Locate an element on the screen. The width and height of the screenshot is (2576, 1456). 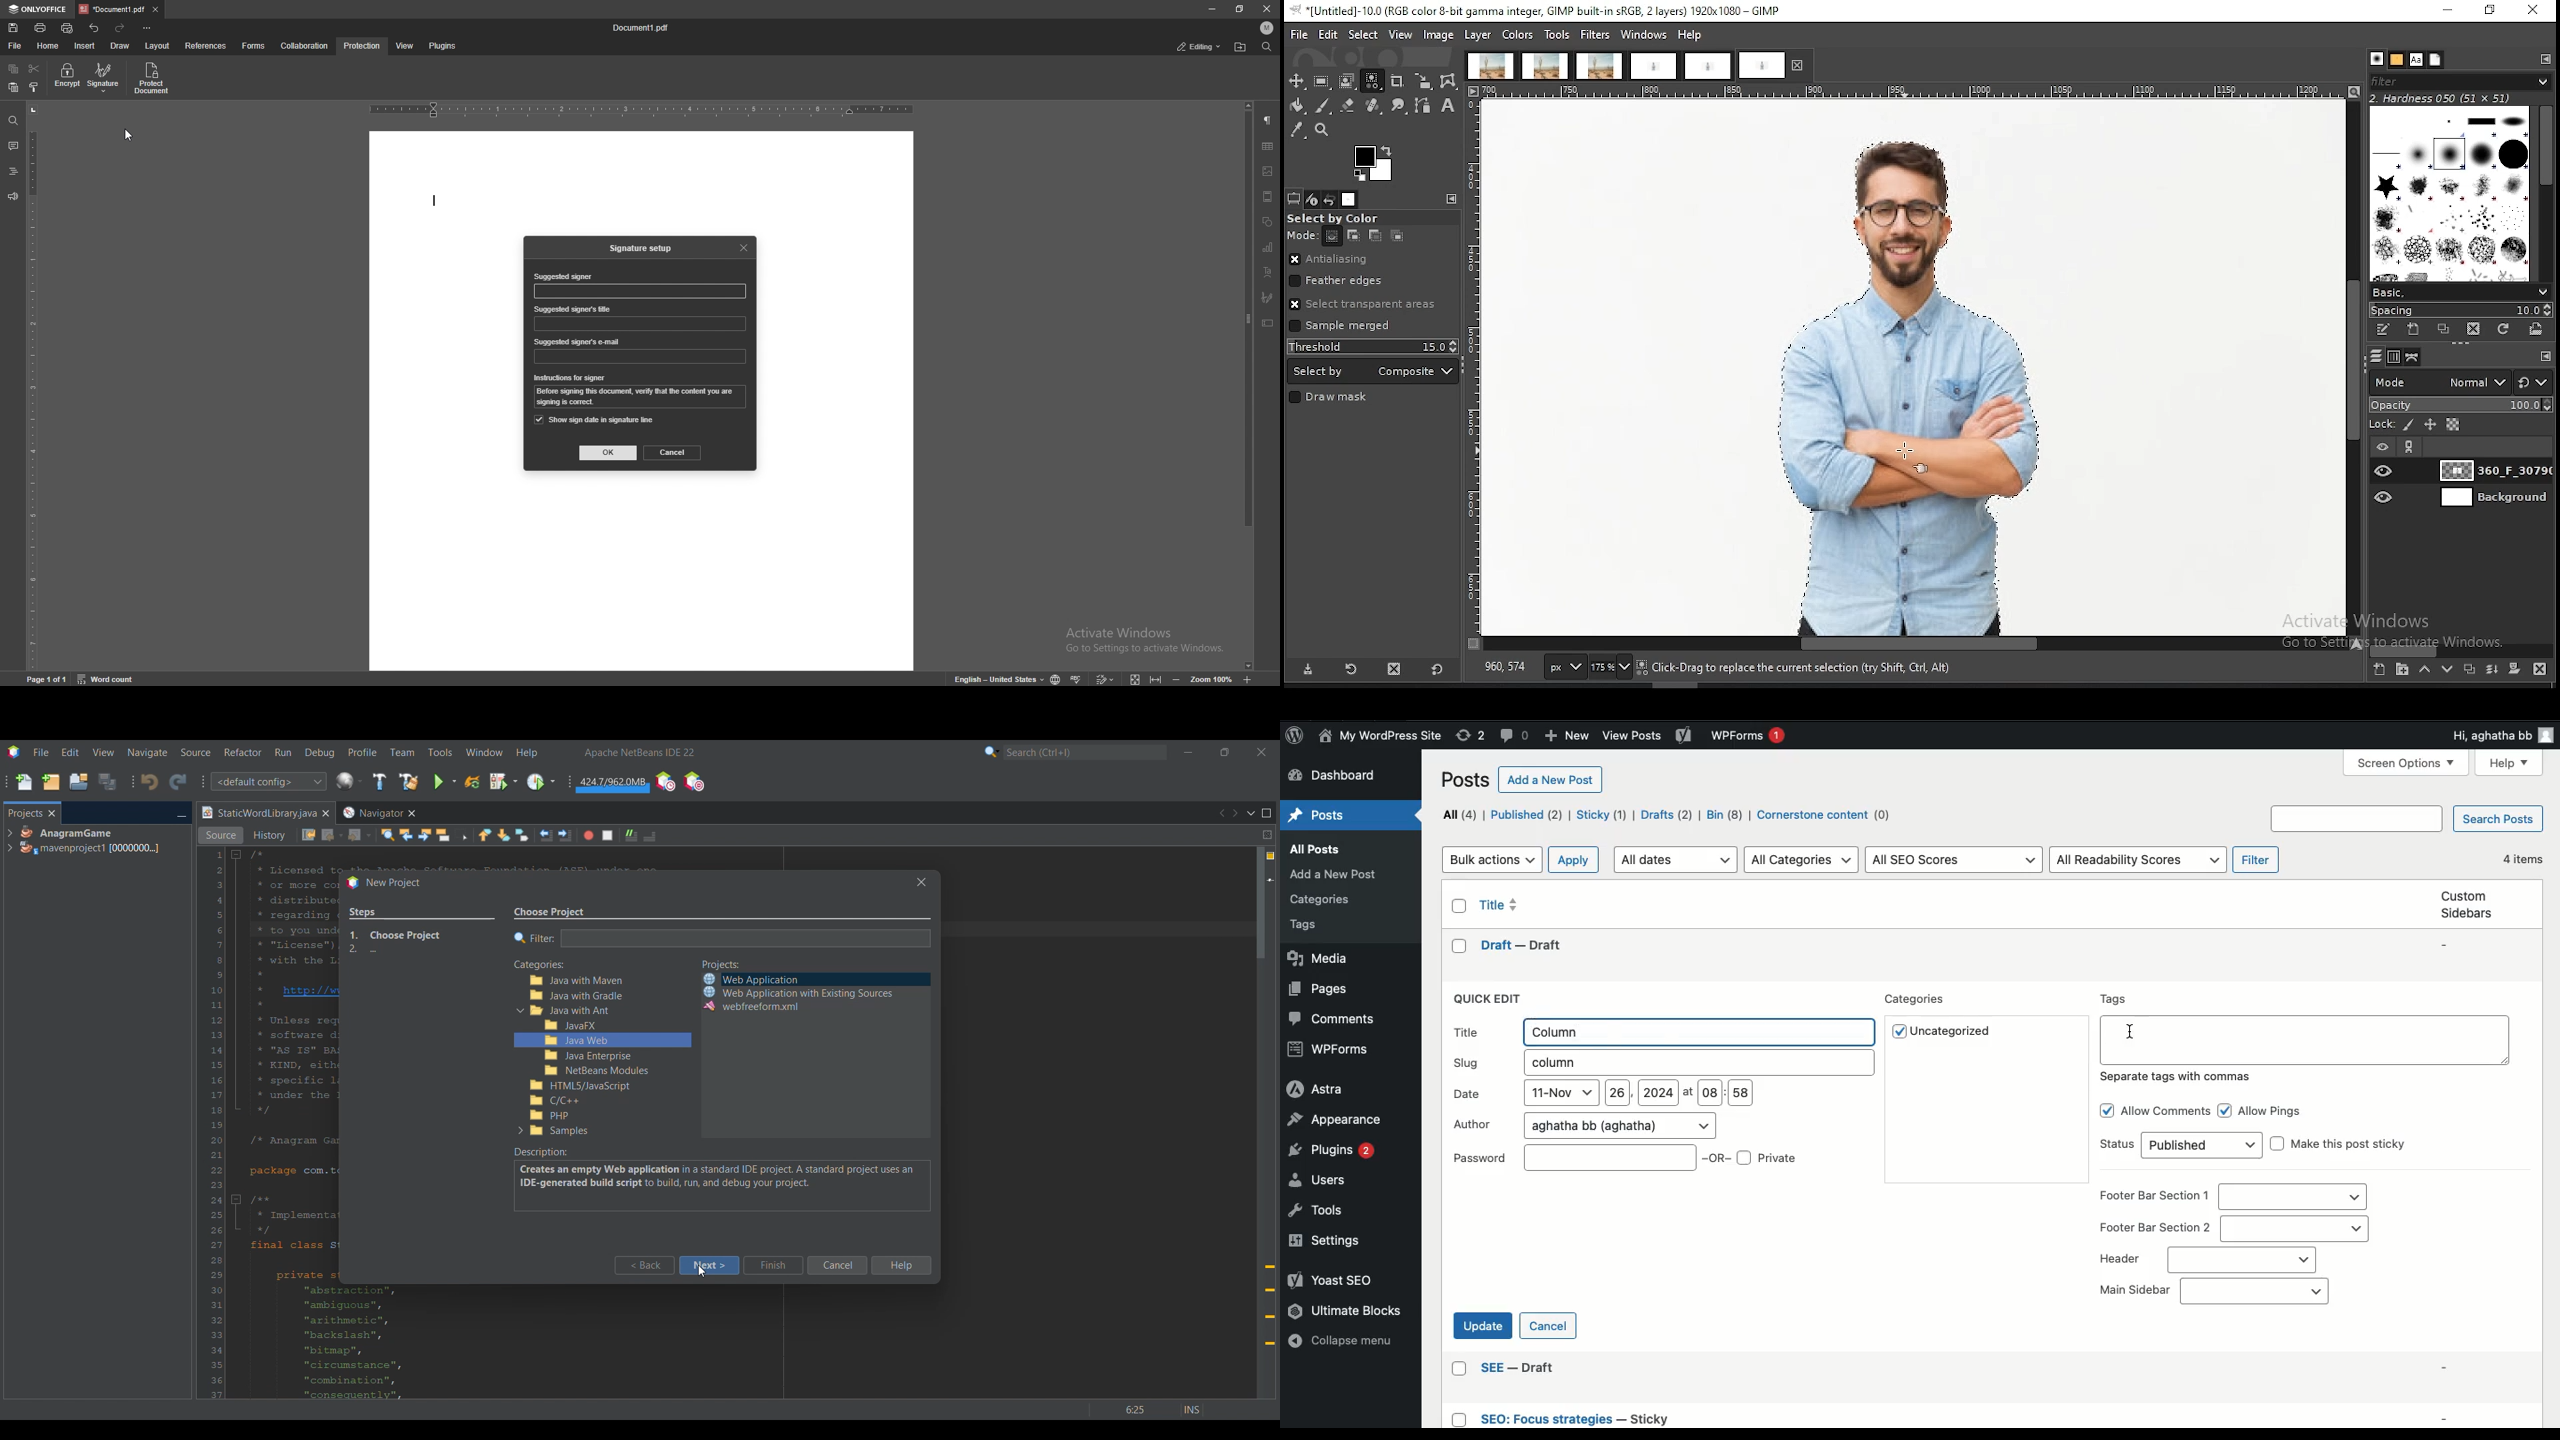
smudge tool is located at coordinates (1399, 106).